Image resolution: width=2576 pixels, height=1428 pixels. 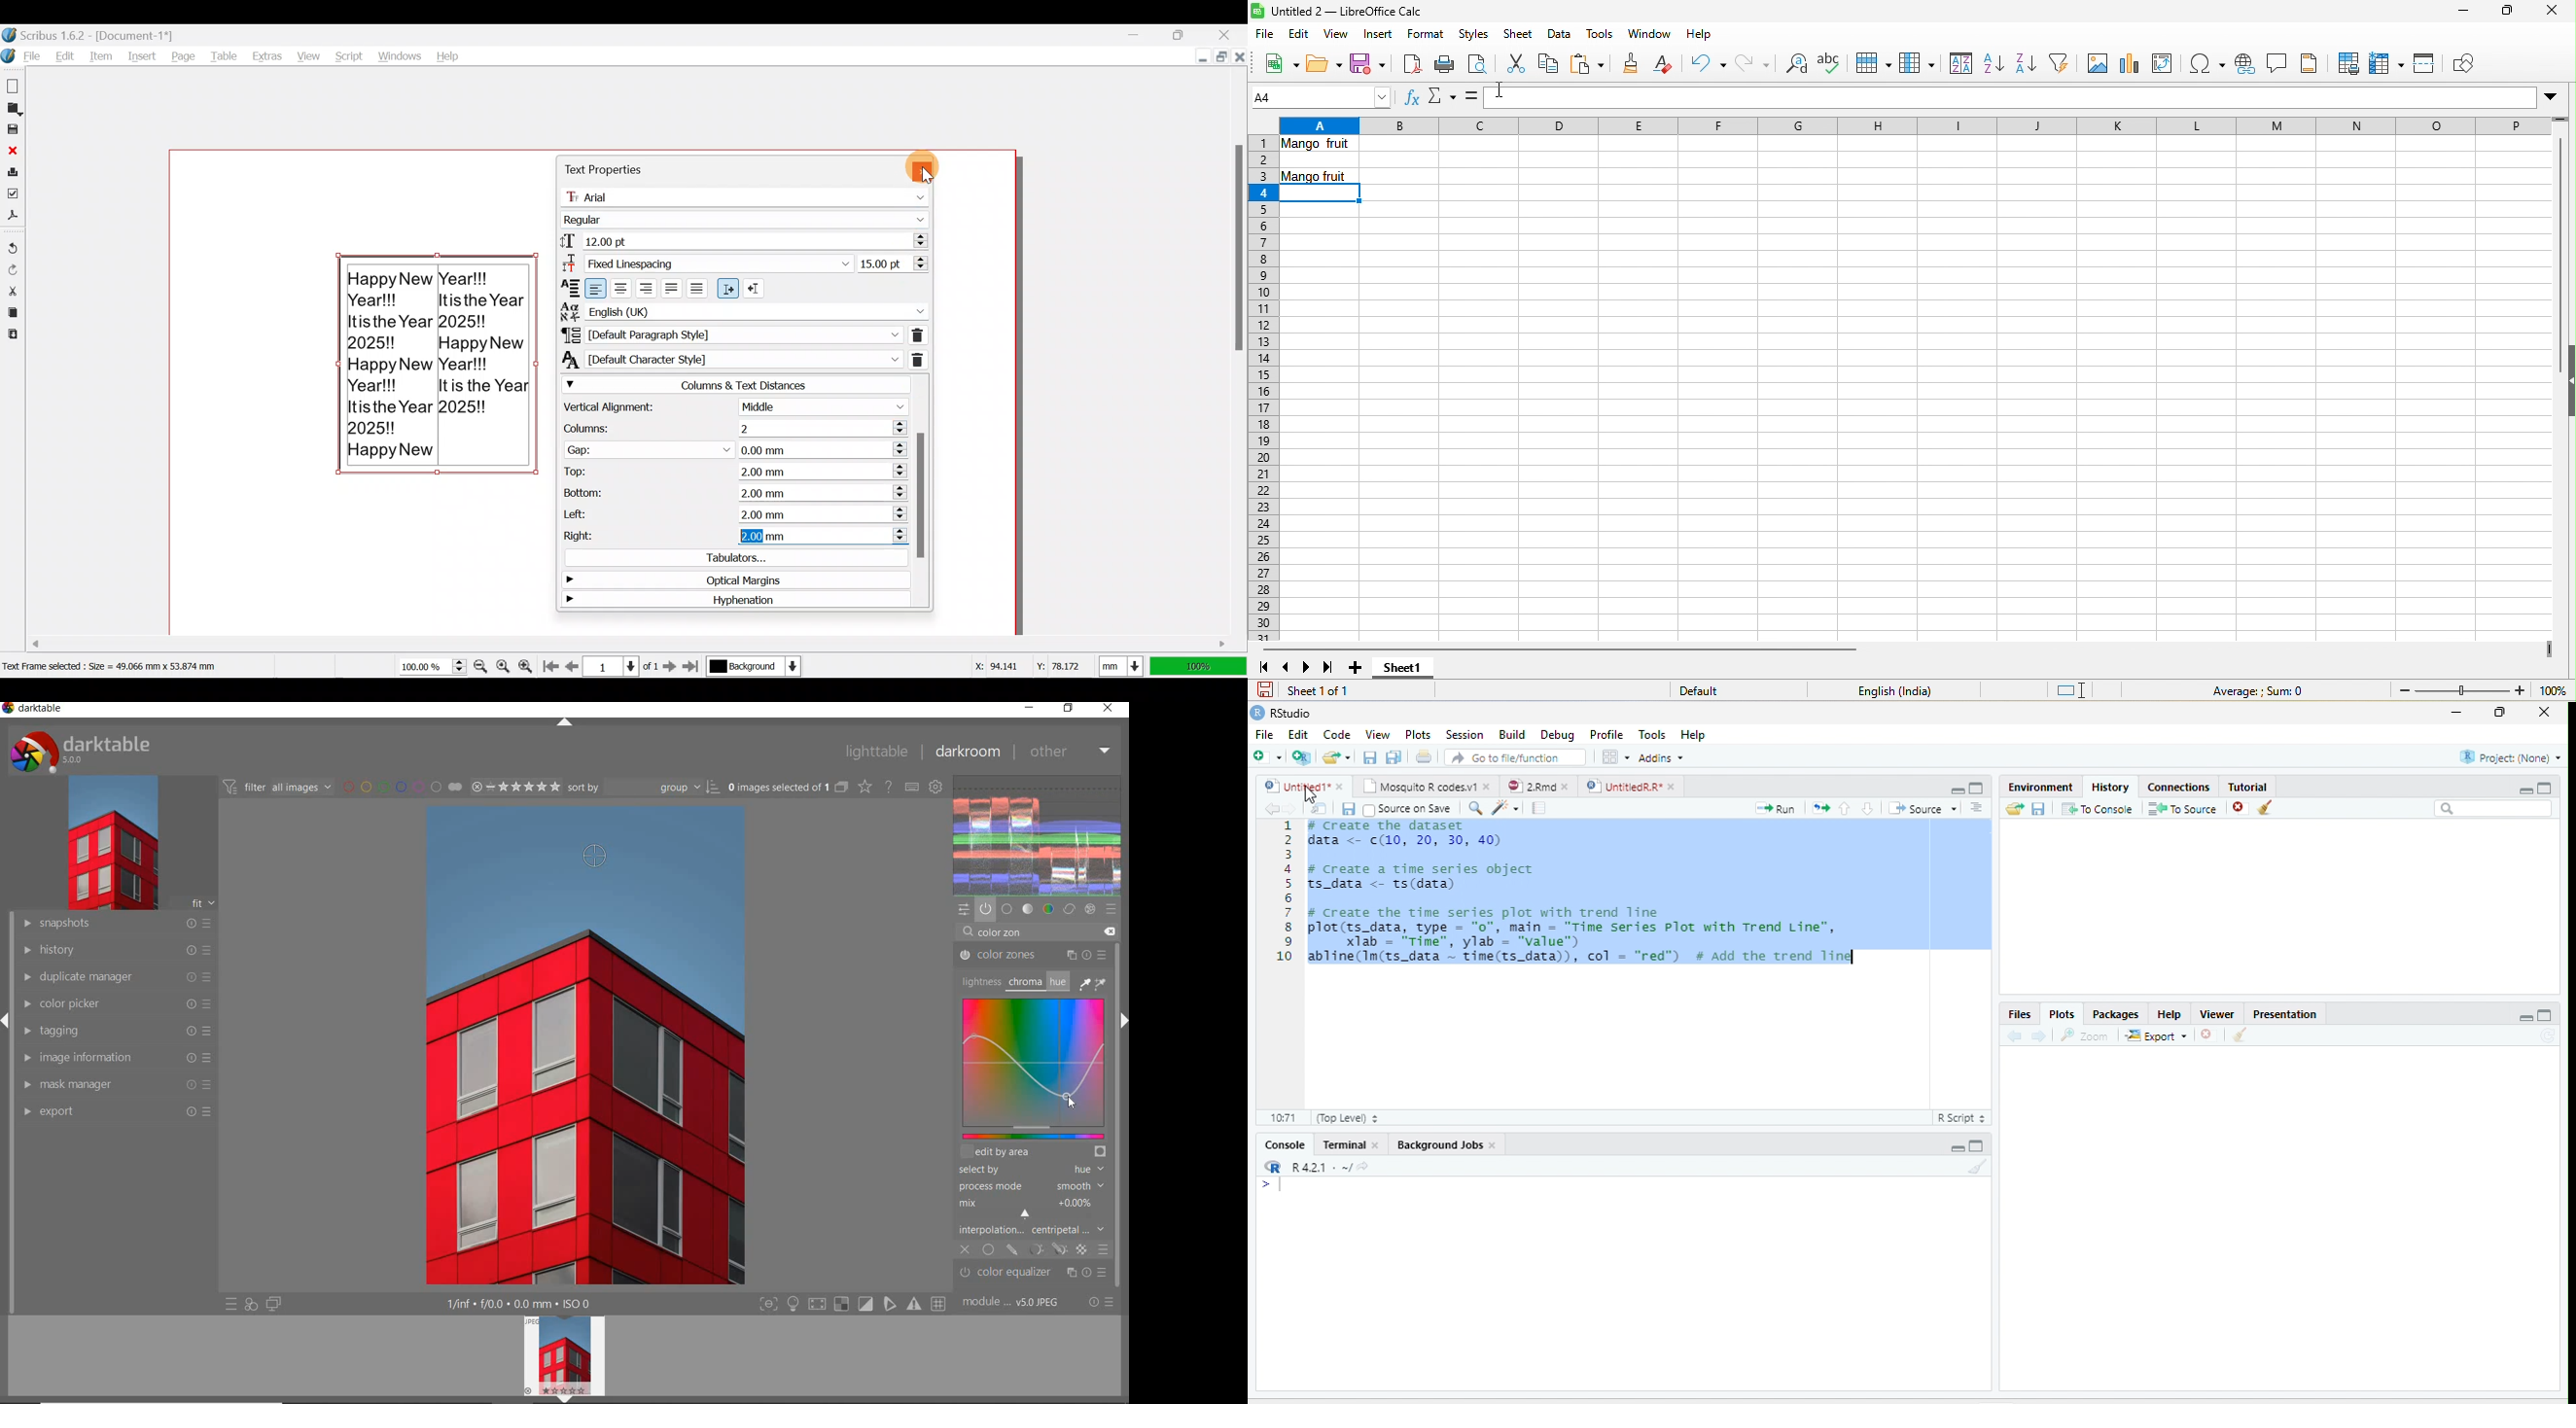 What do you see at coordinates (1653, 33) in the screenshot?
I see `window` at bounding box center [1653, 33].